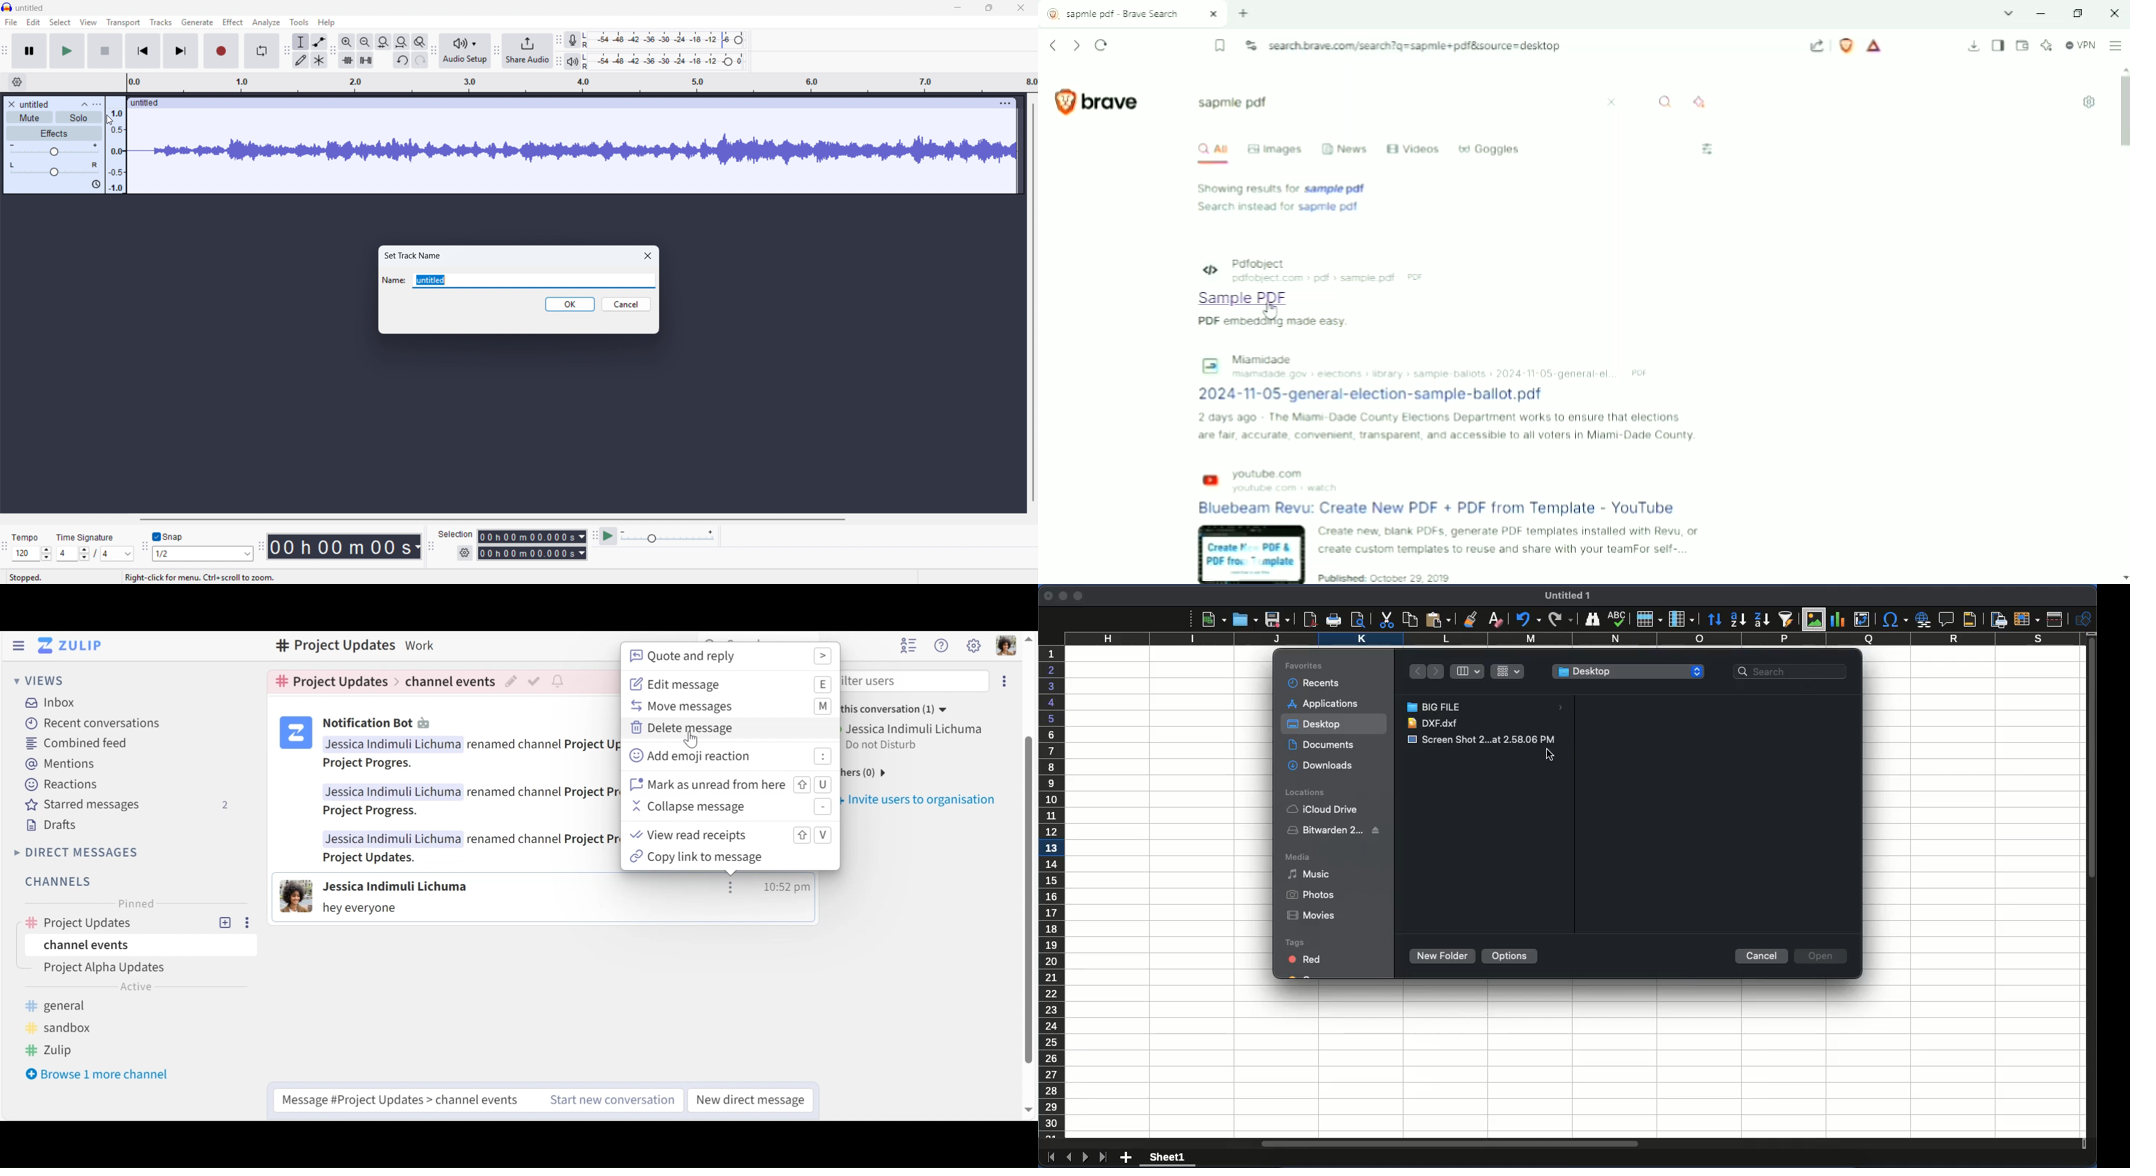  I want to click on column, so click(1682, 619).